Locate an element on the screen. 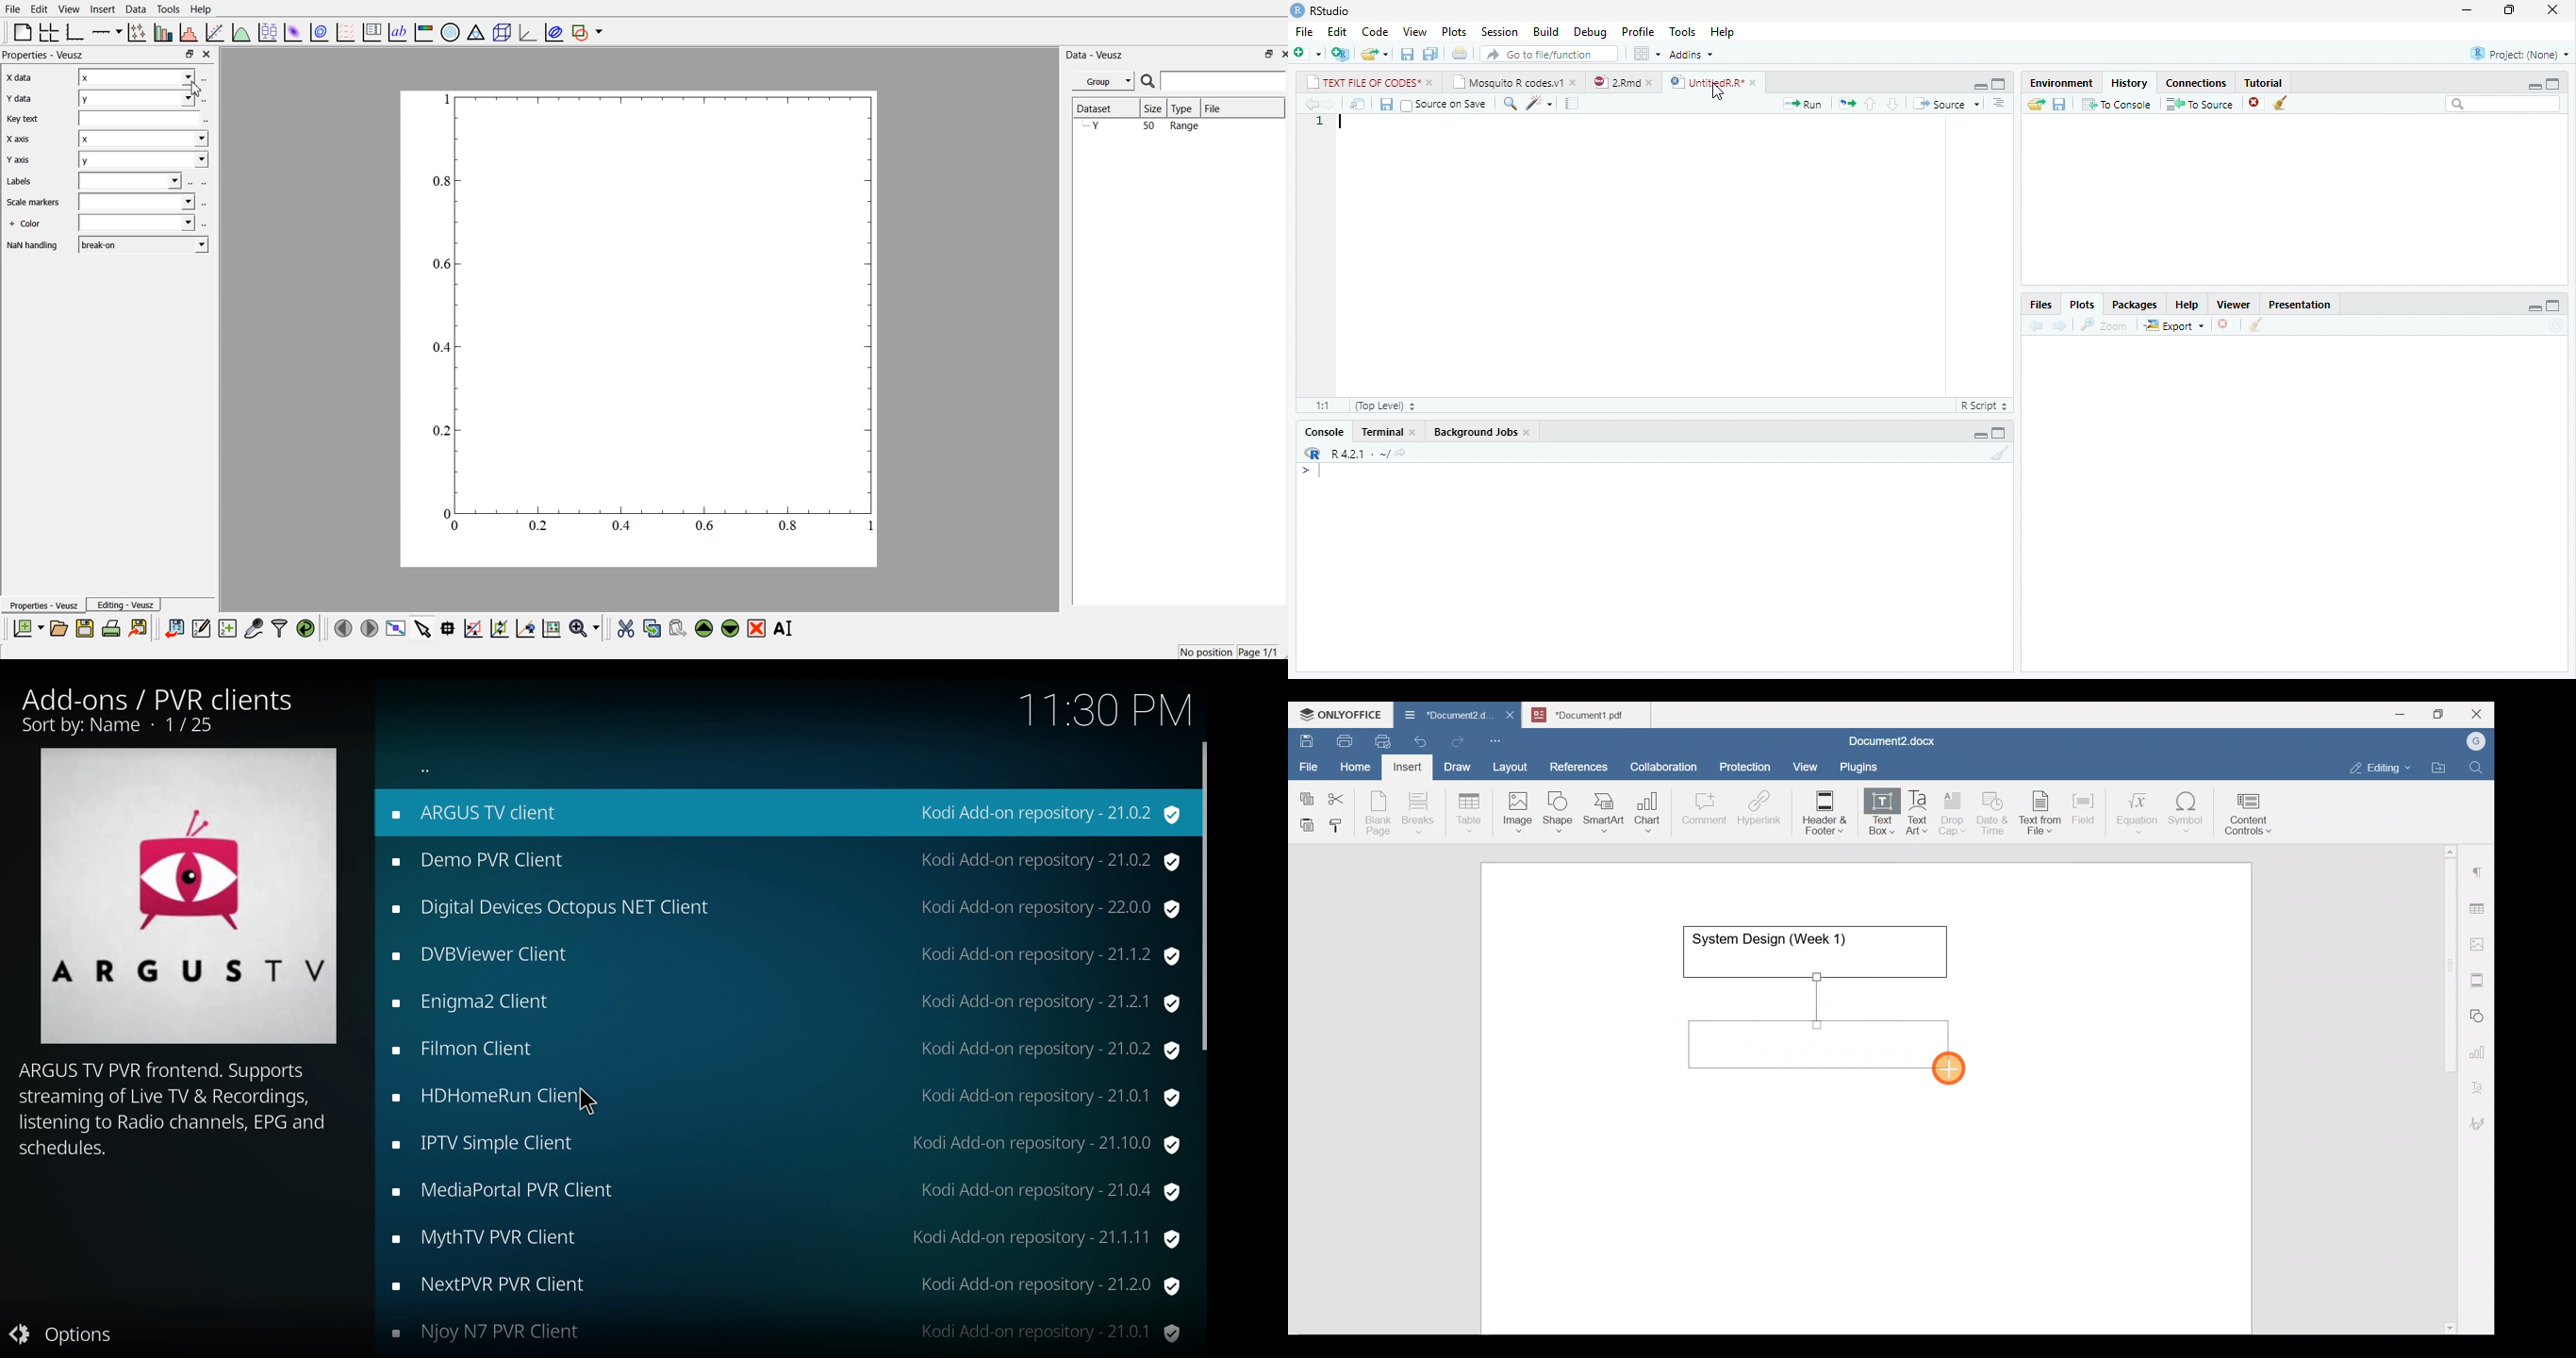 Image resolution: width=2576 pixels, height=1372 pixels. Demo PVR Client Kodi Add-on repository - 21.0.2 is located at coordinates (791, 860).